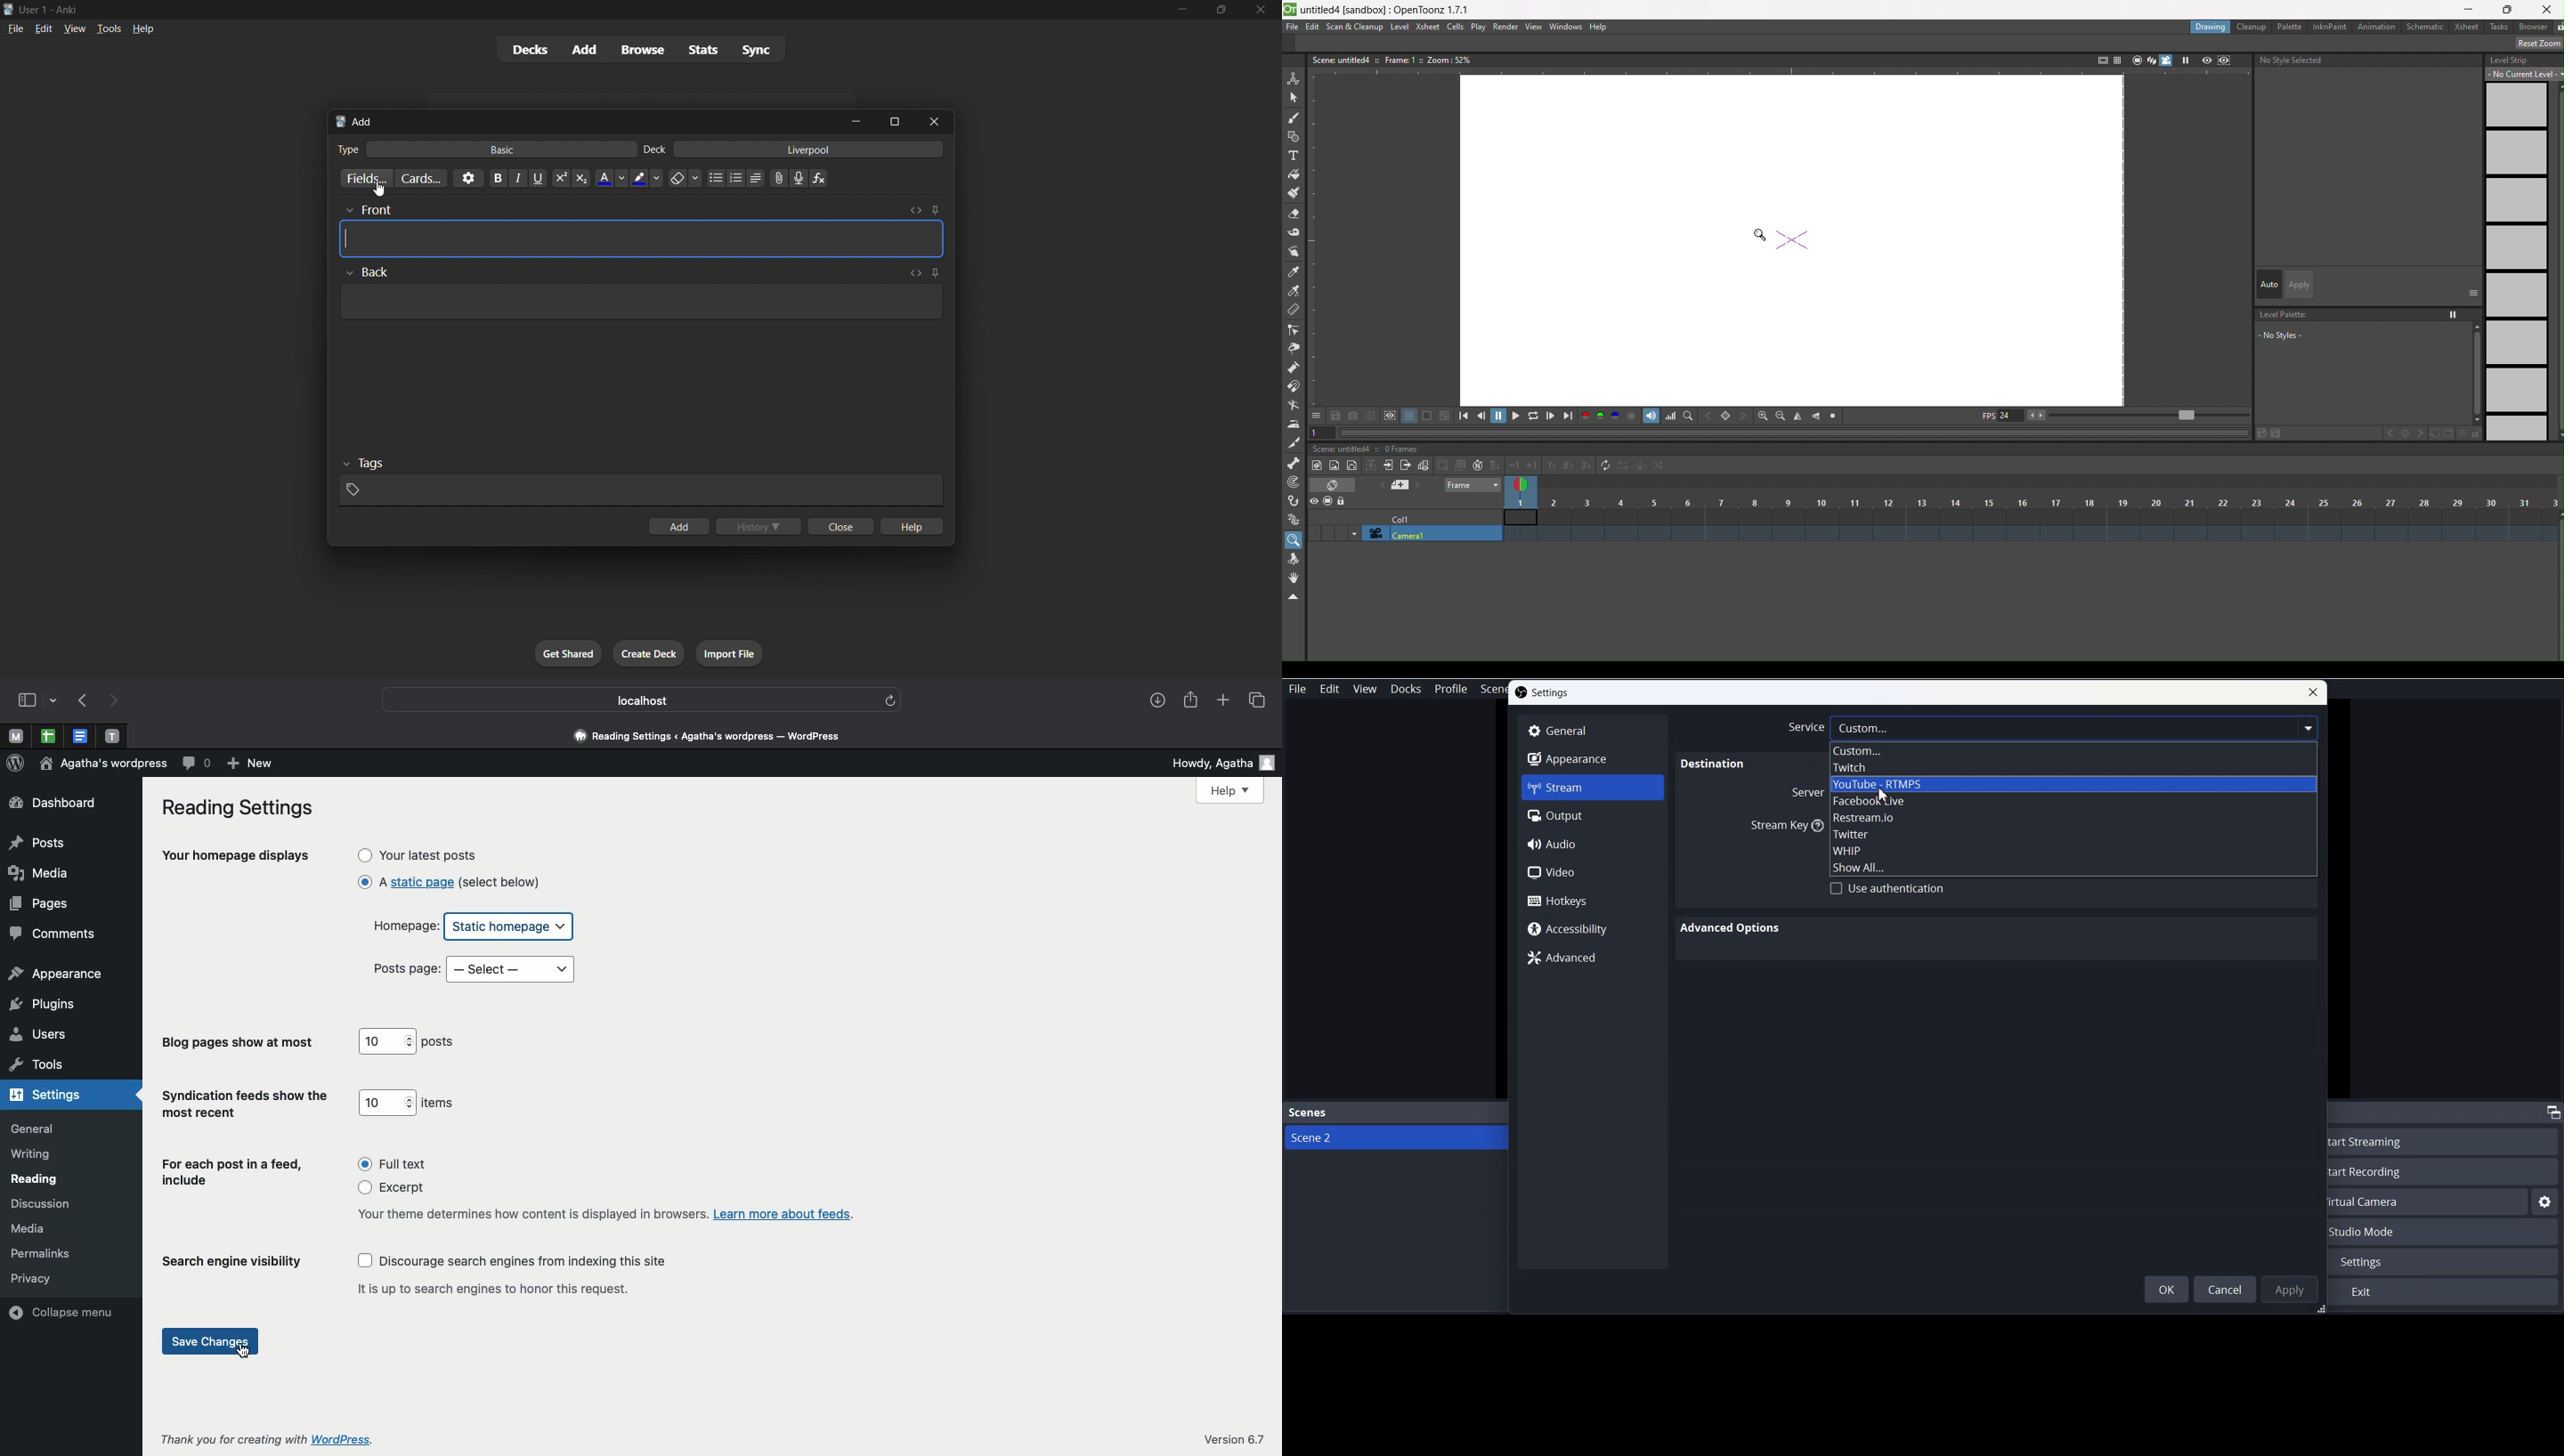 This screenshot has height=1456, width=2576. I want to click on Start Recording, so click(2446, 1171).